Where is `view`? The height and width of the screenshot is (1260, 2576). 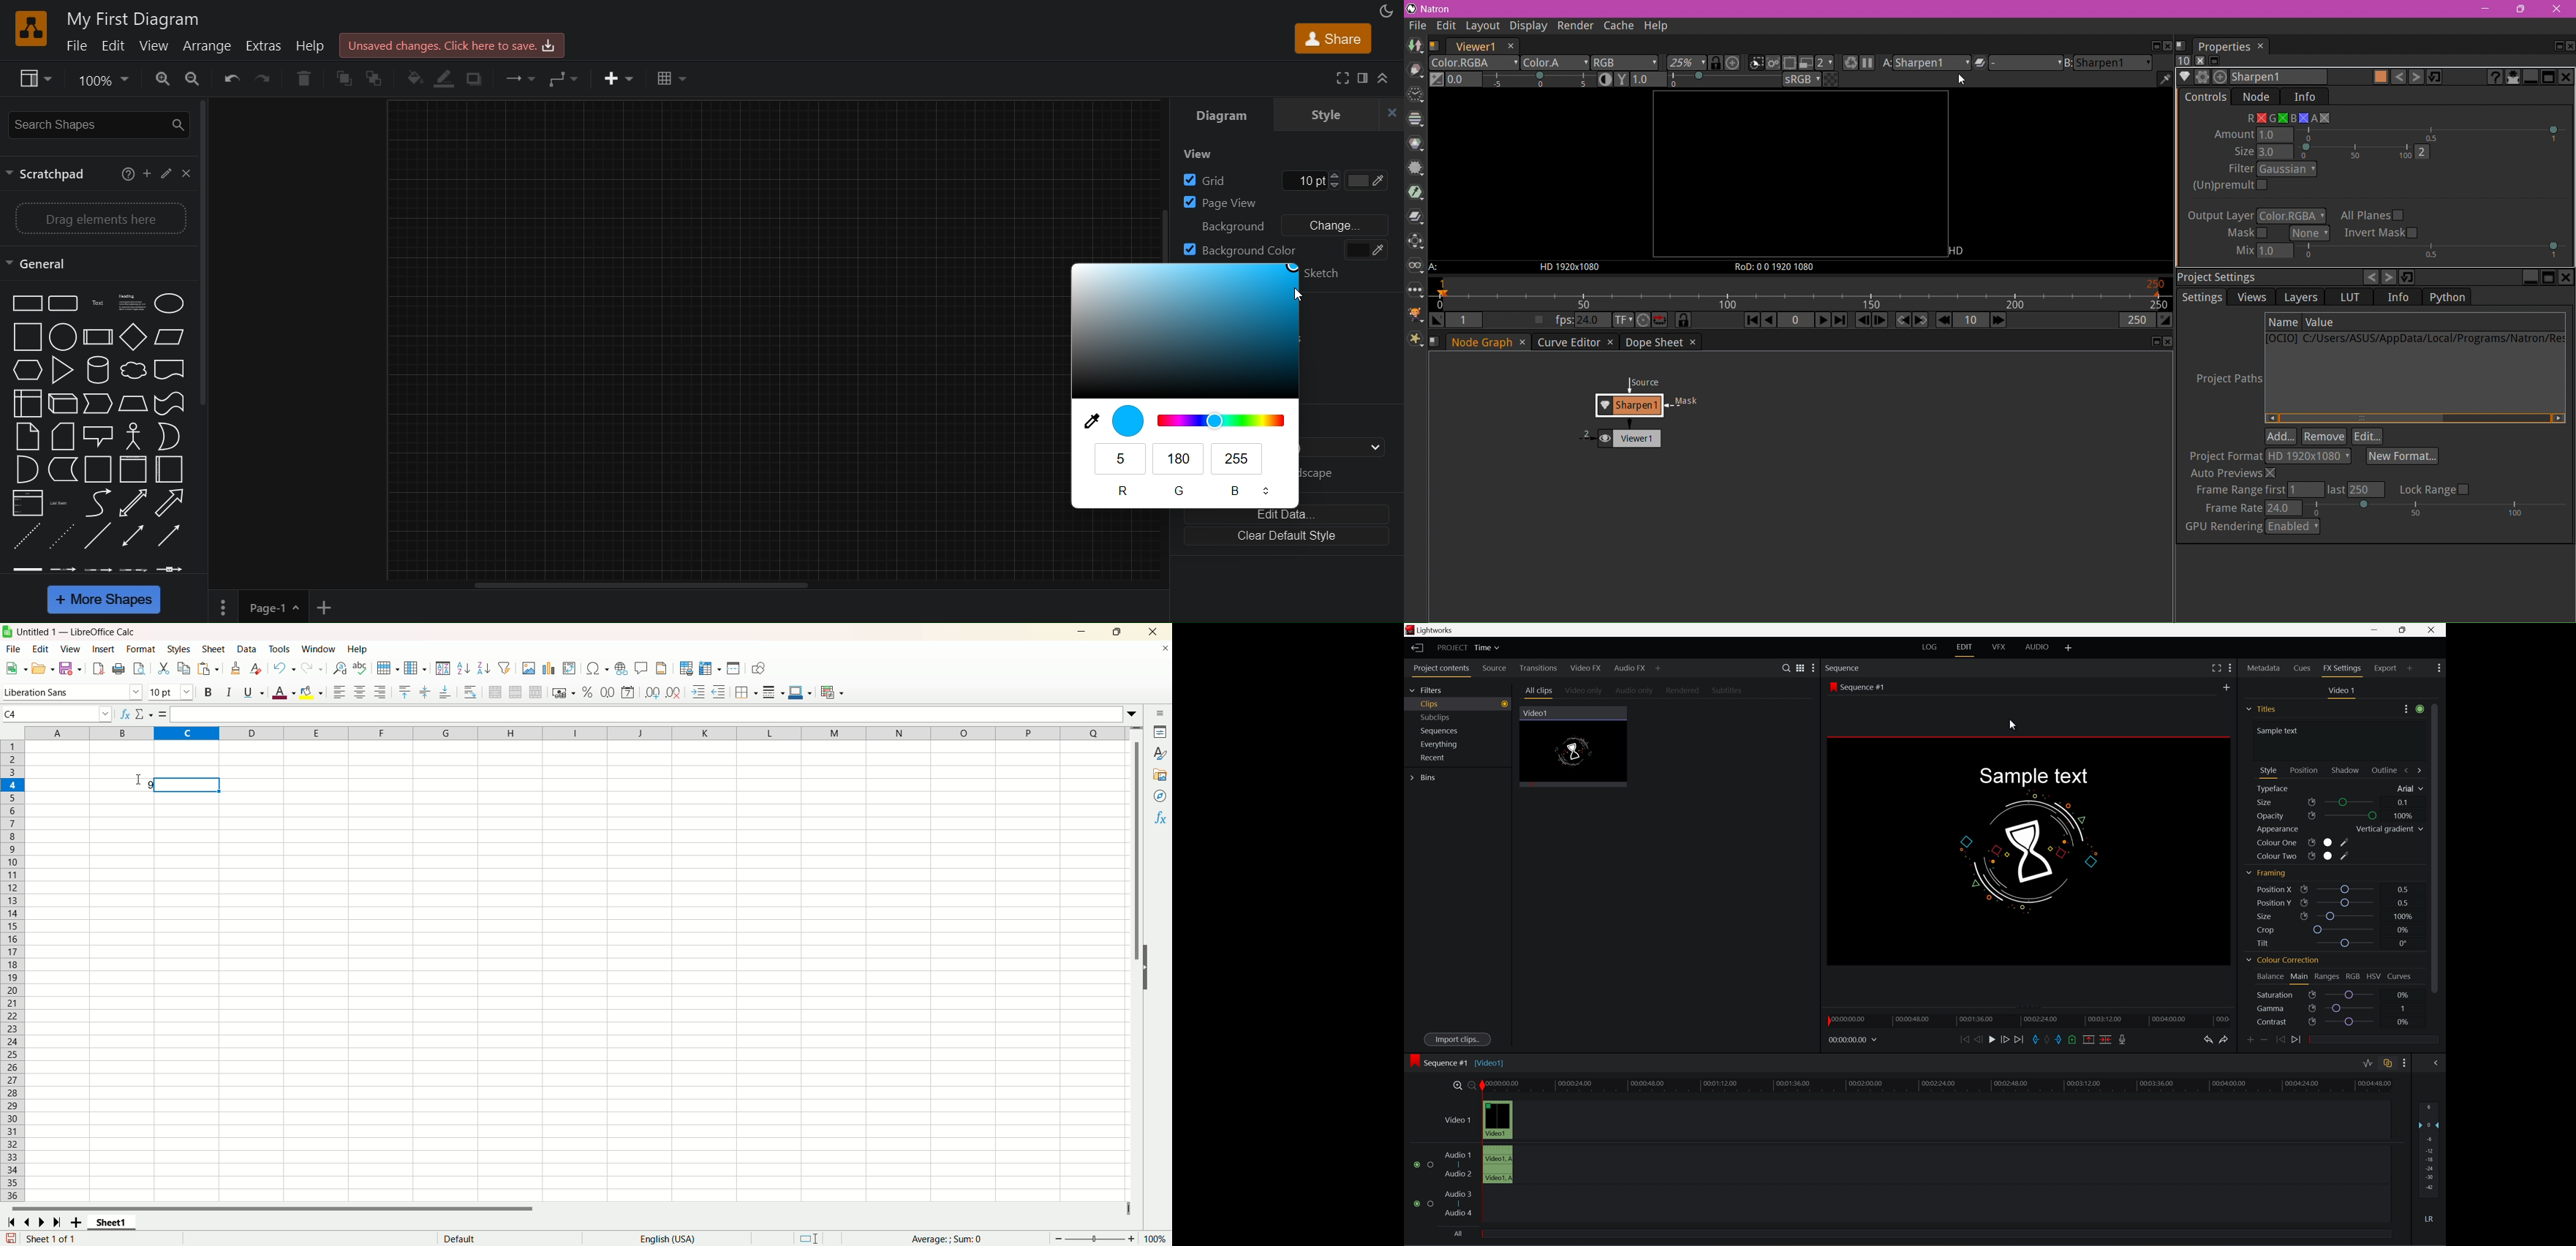
view is located at coordinates (35, 79).